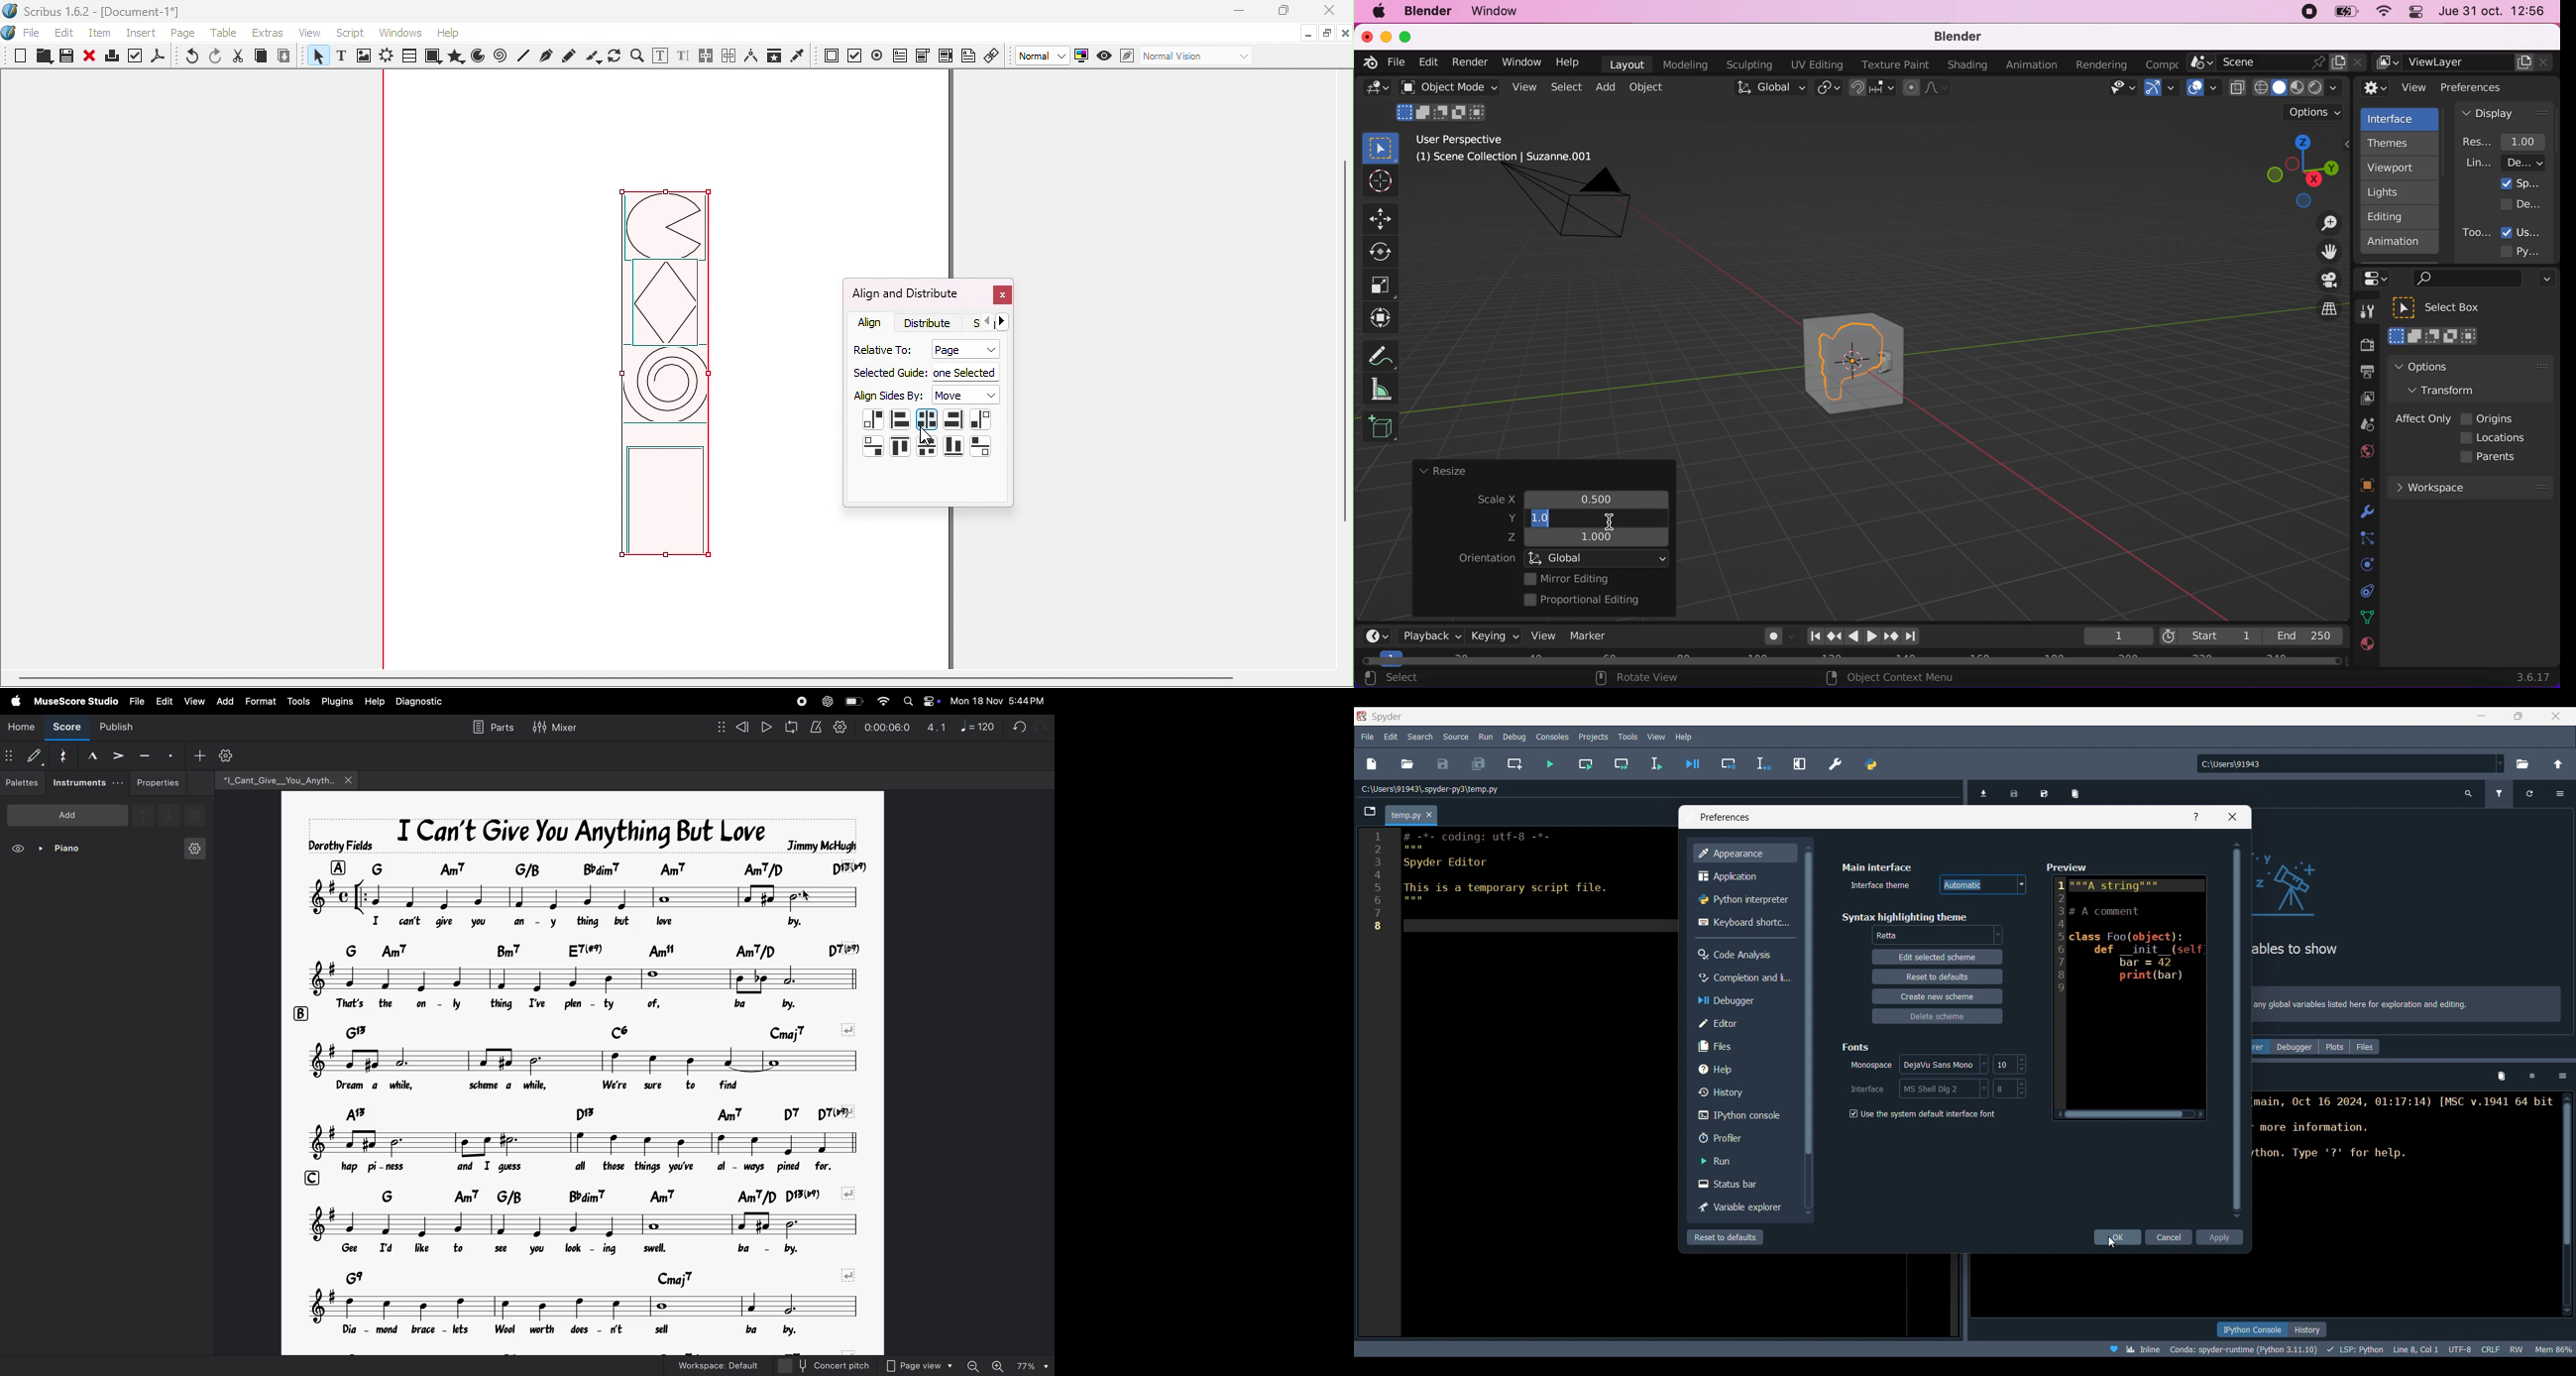  I want to click on Current tab highlighted, so click(1405, 816).